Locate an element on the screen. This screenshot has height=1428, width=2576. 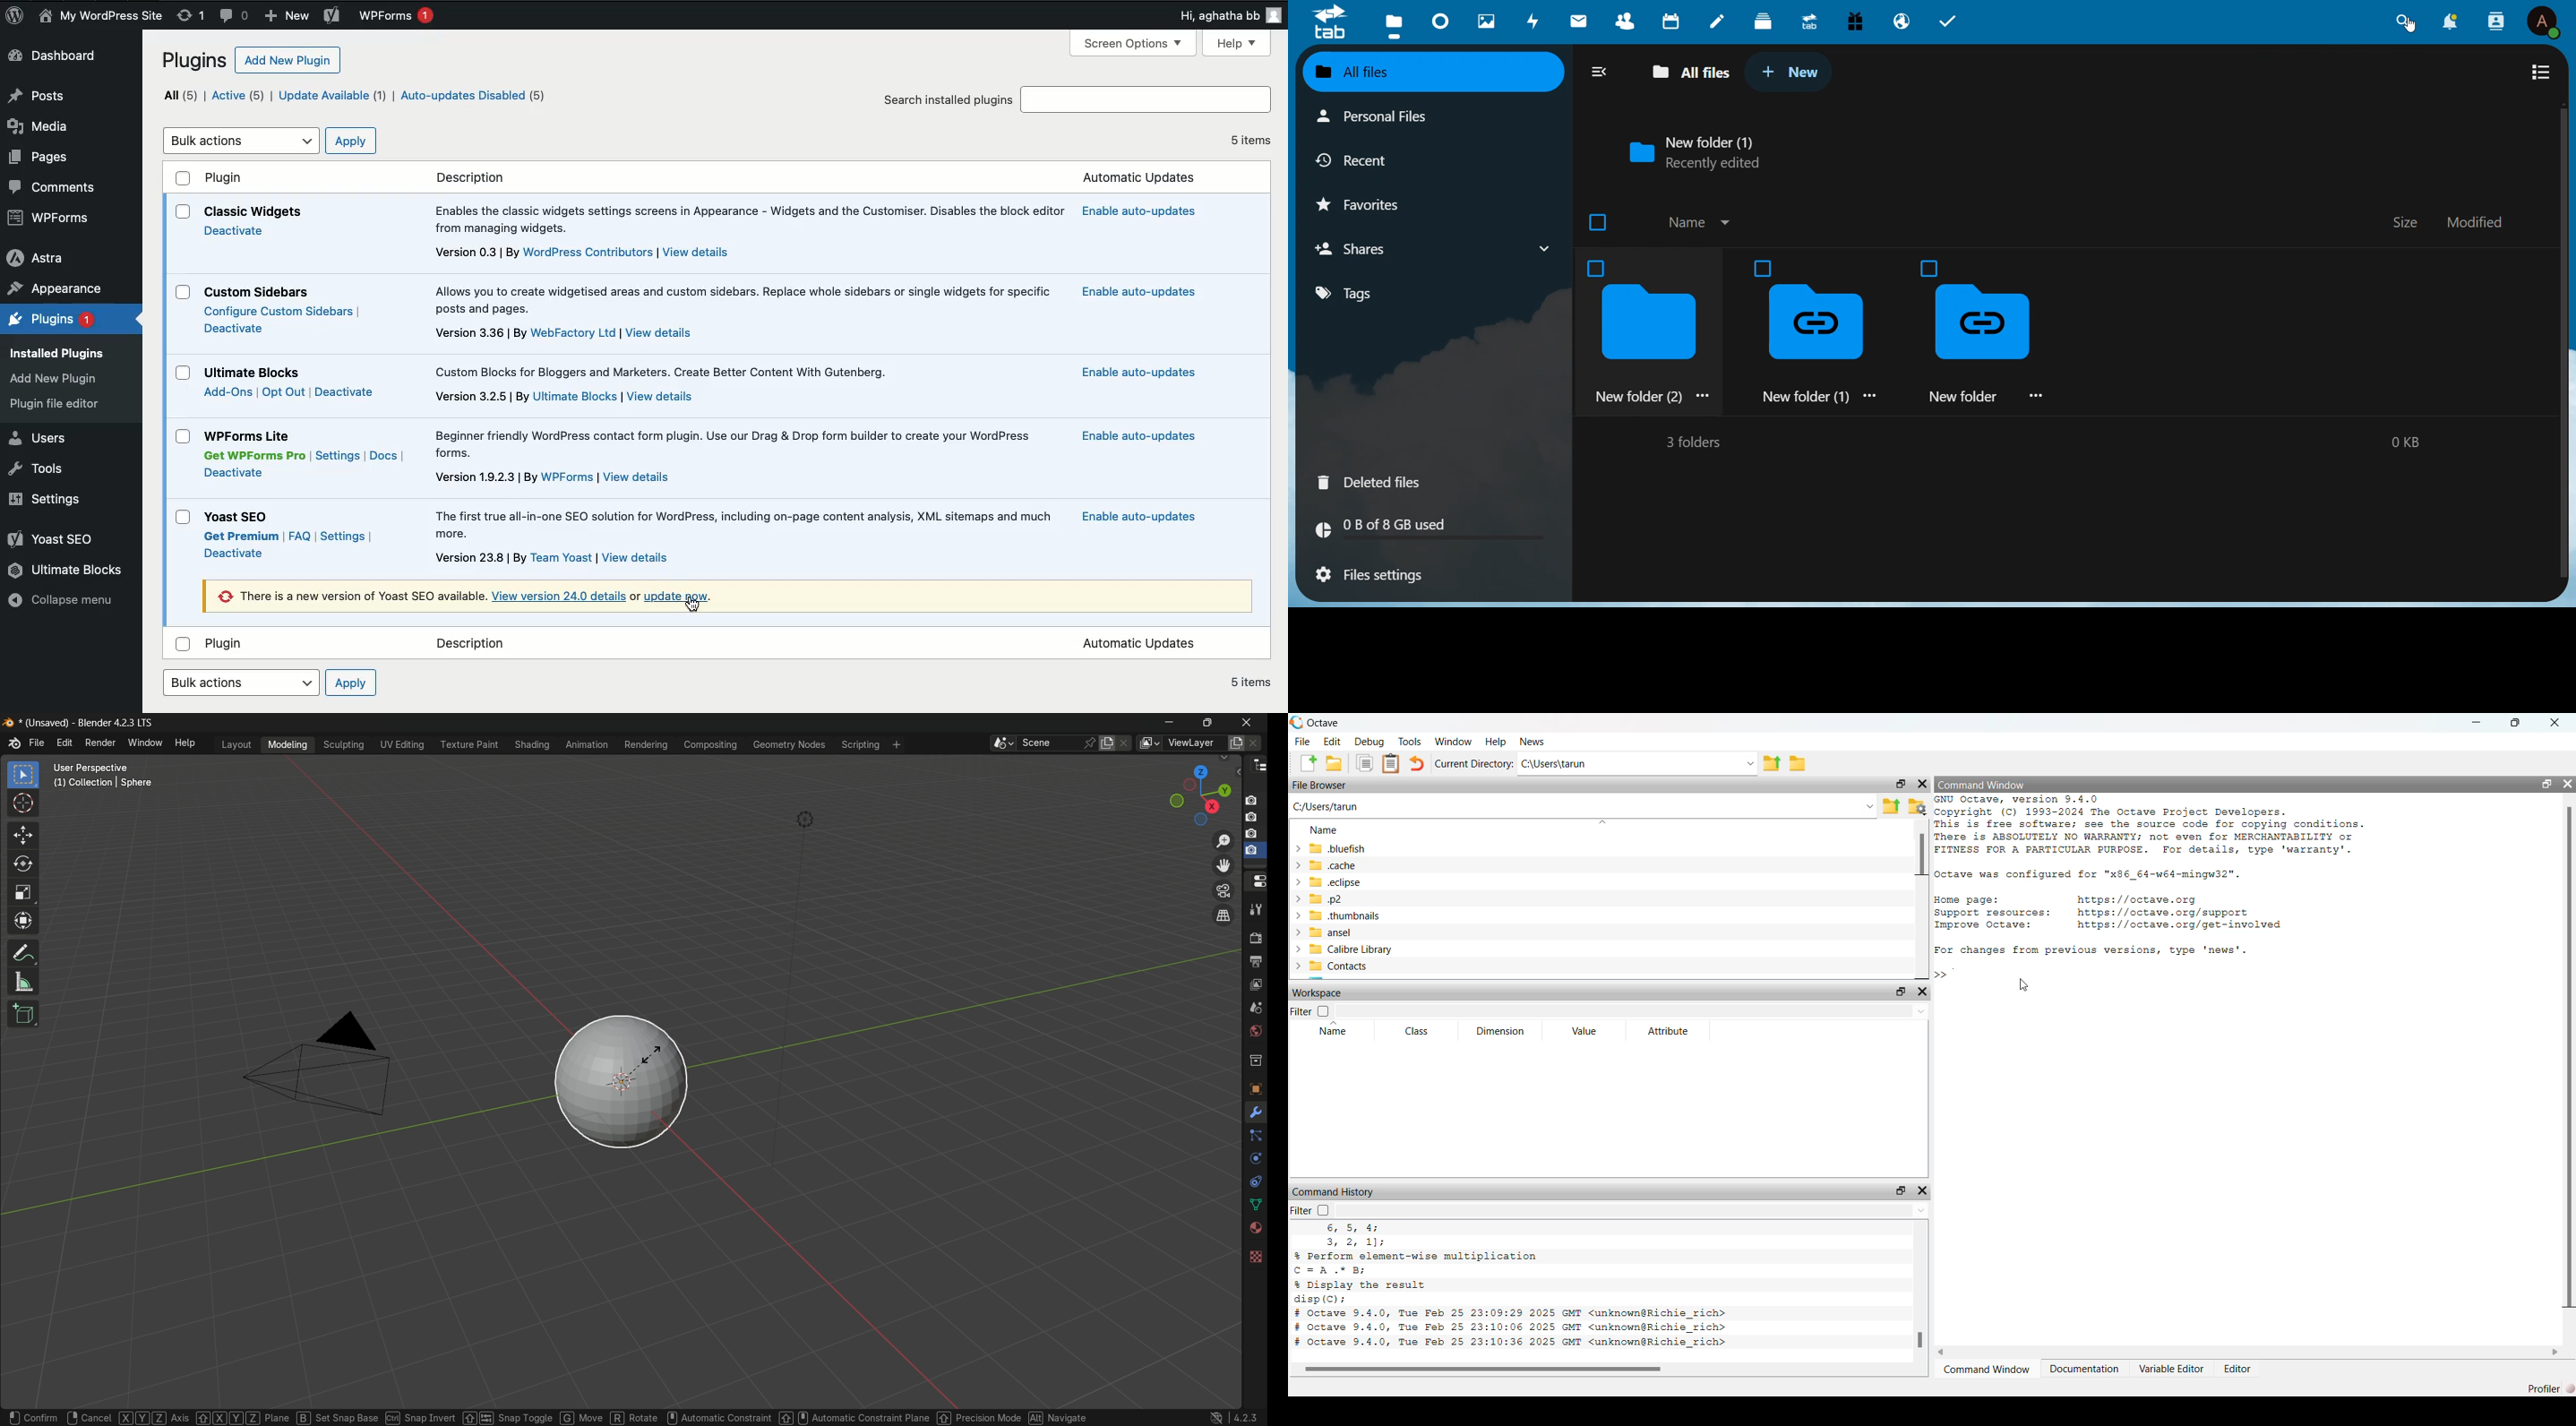
free trial is located at coordinates (1859, 23).